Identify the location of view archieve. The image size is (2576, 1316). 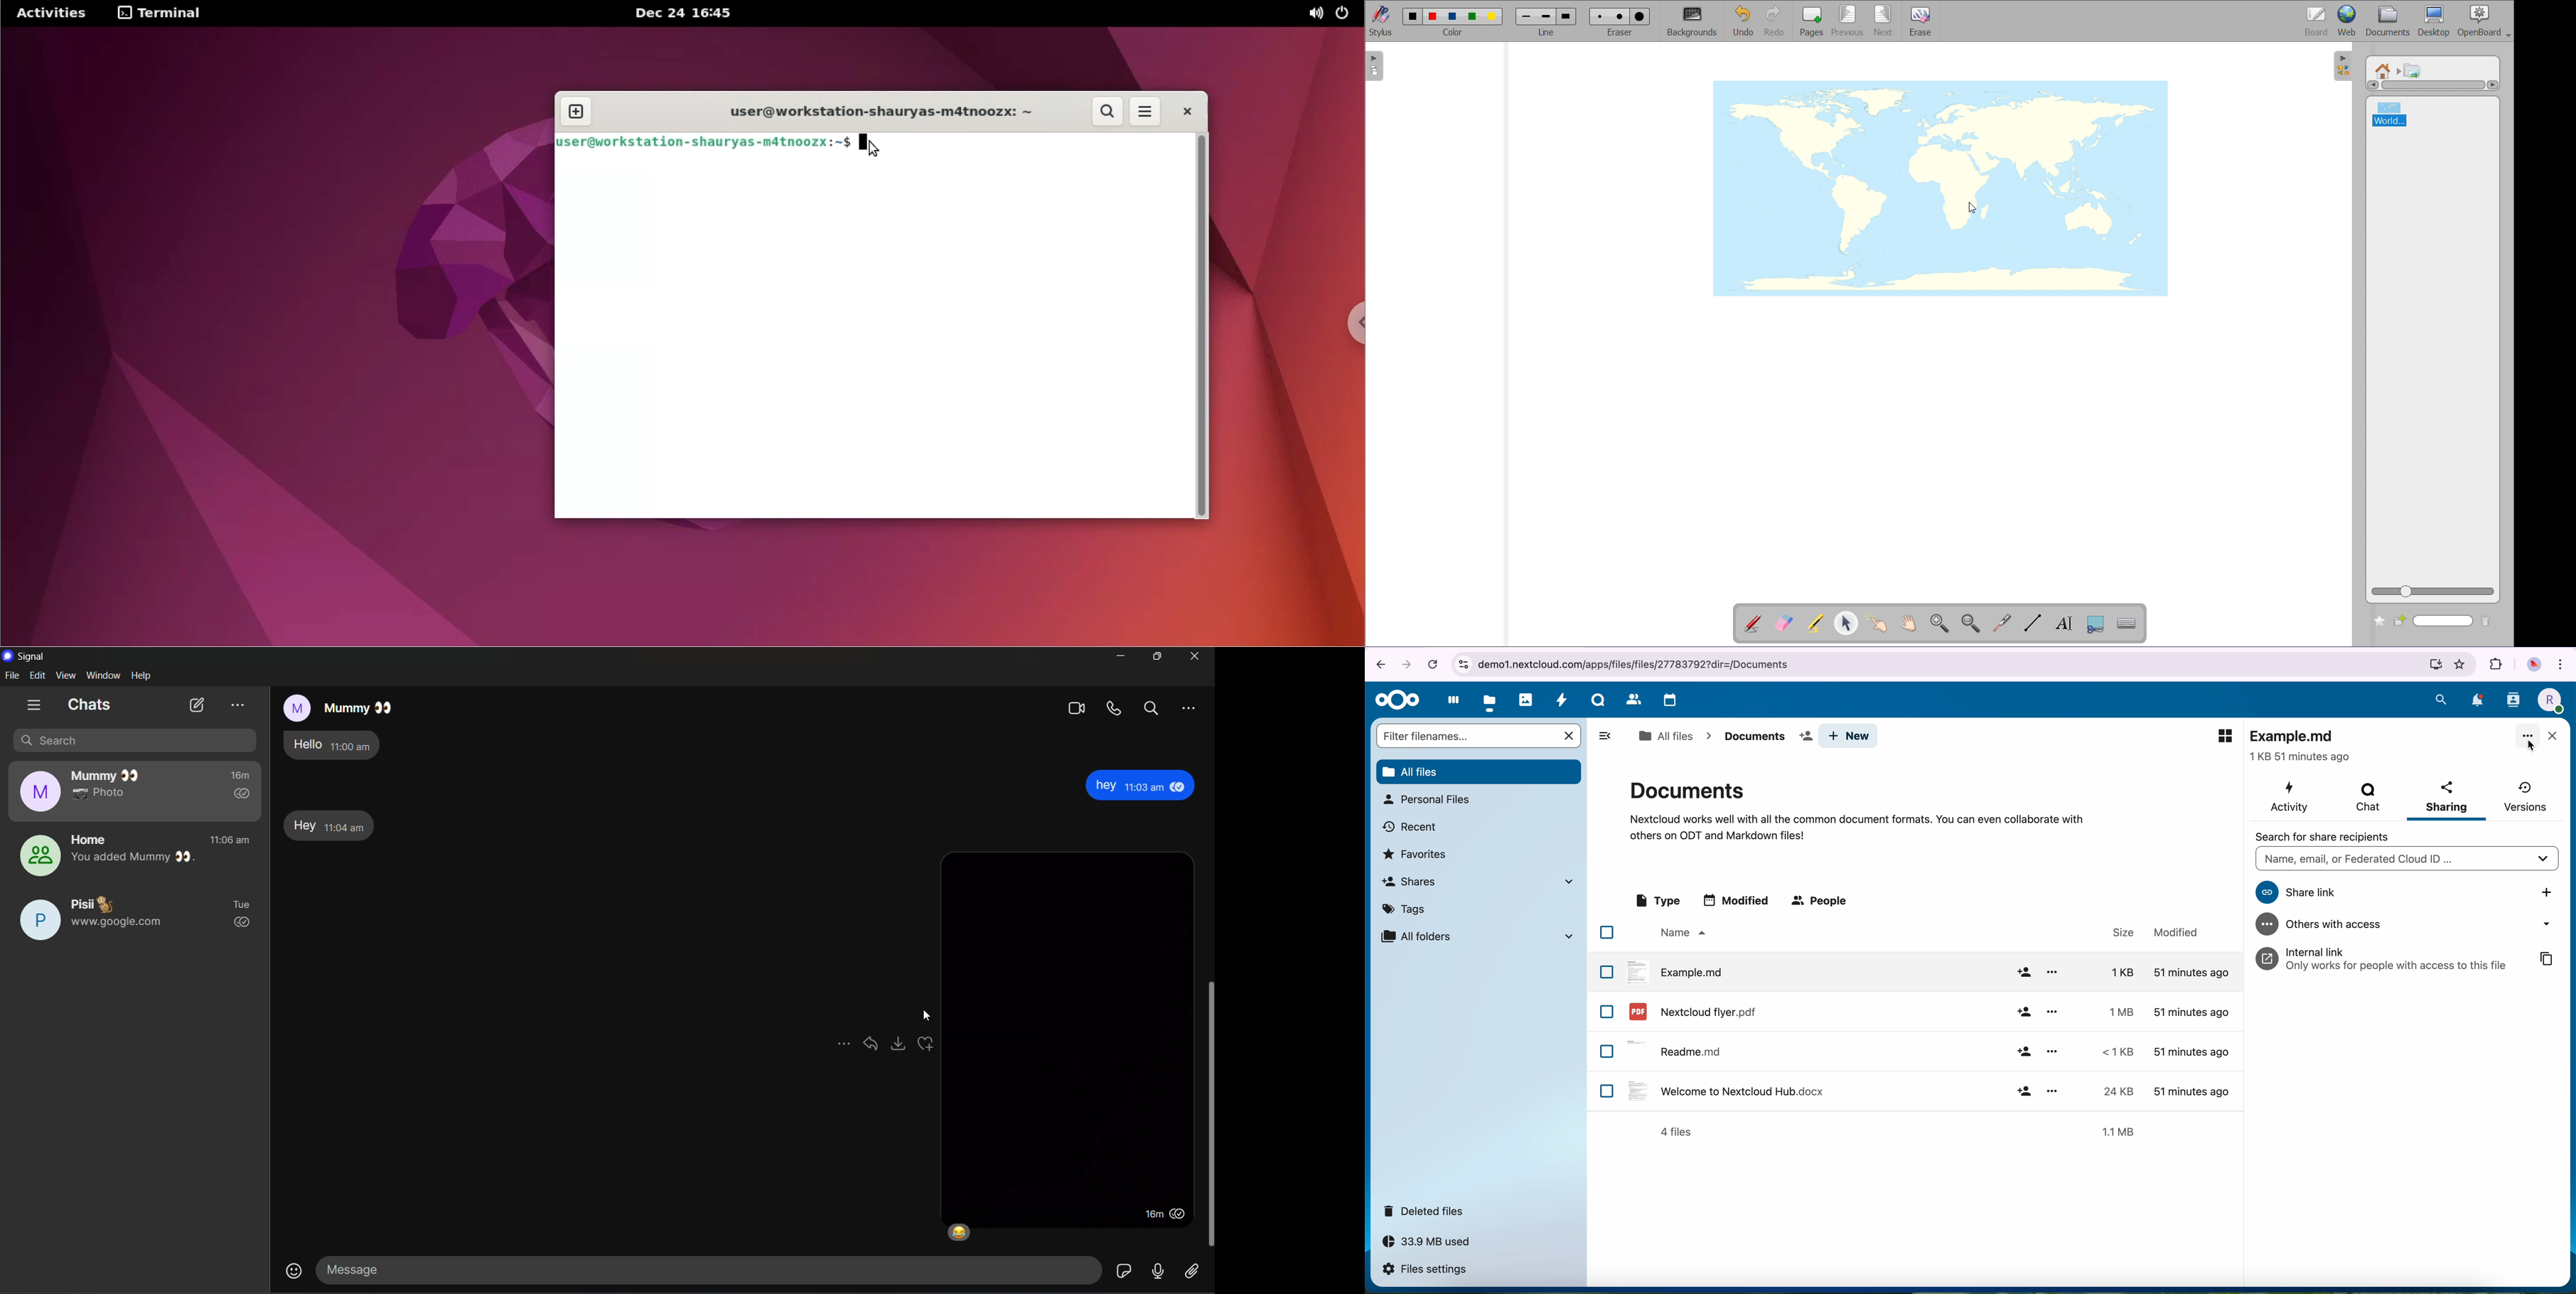
(237, 705).